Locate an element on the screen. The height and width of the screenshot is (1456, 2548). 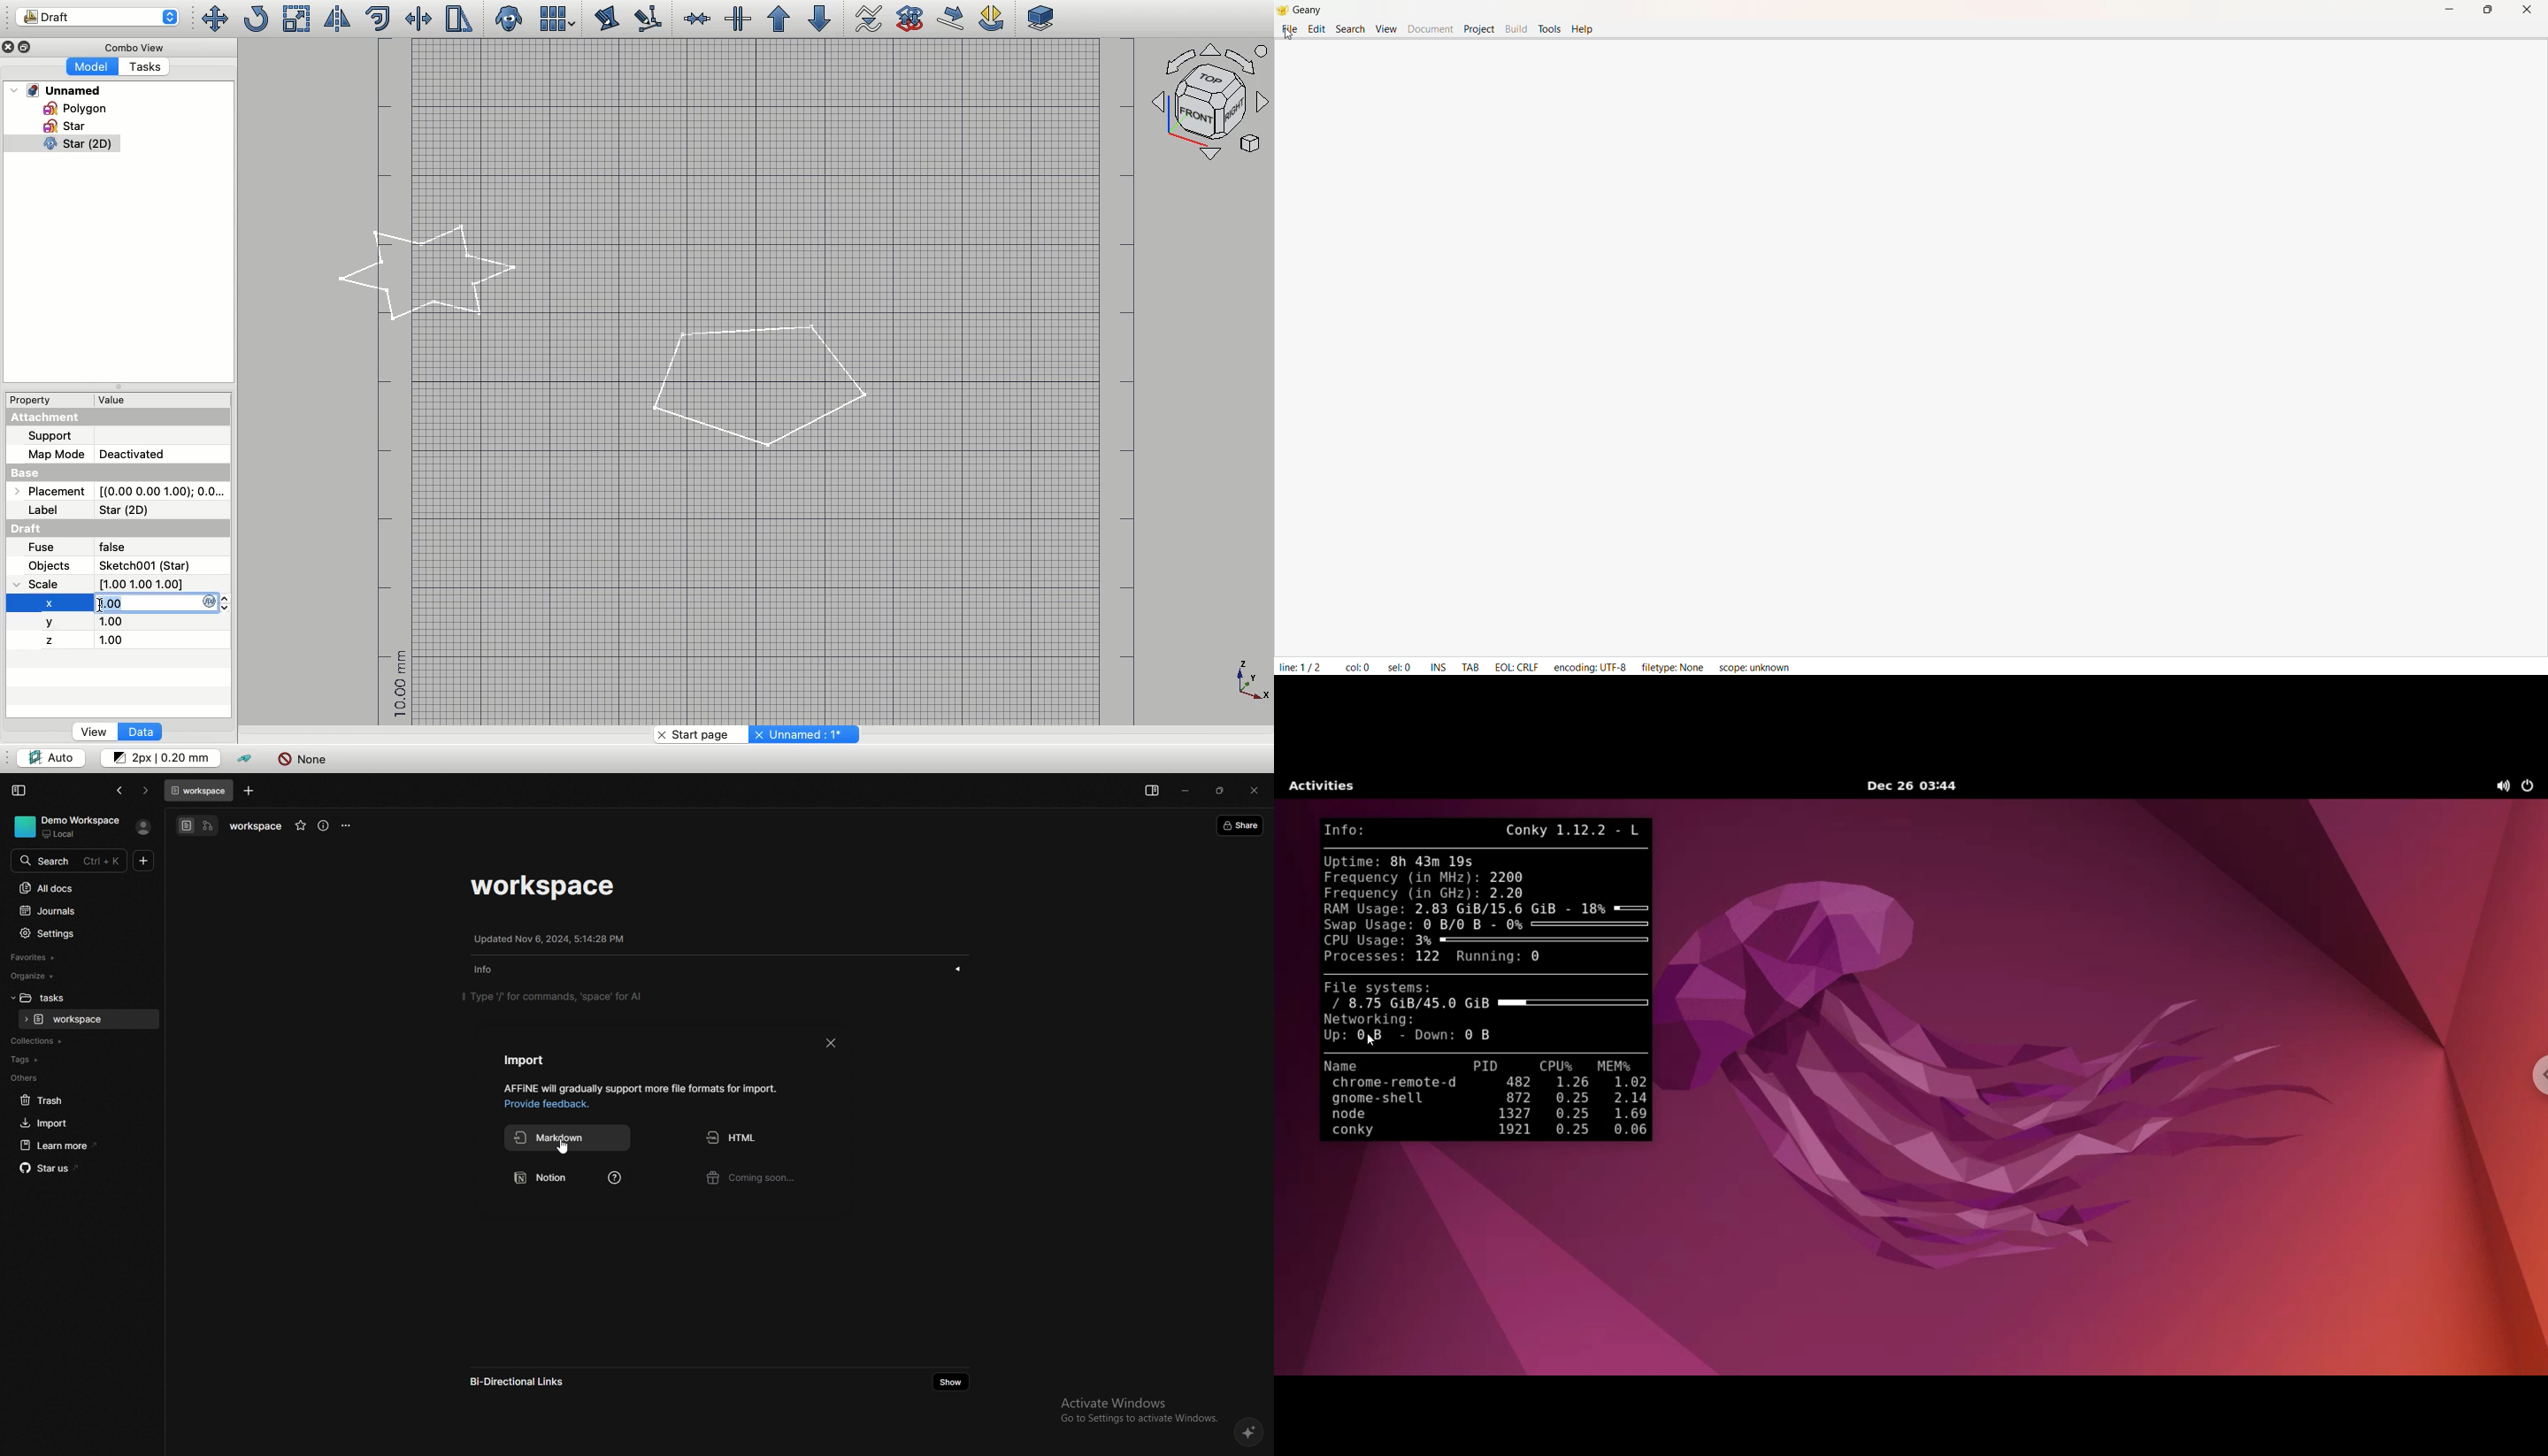
trash is located at coordinates (78, 1101).